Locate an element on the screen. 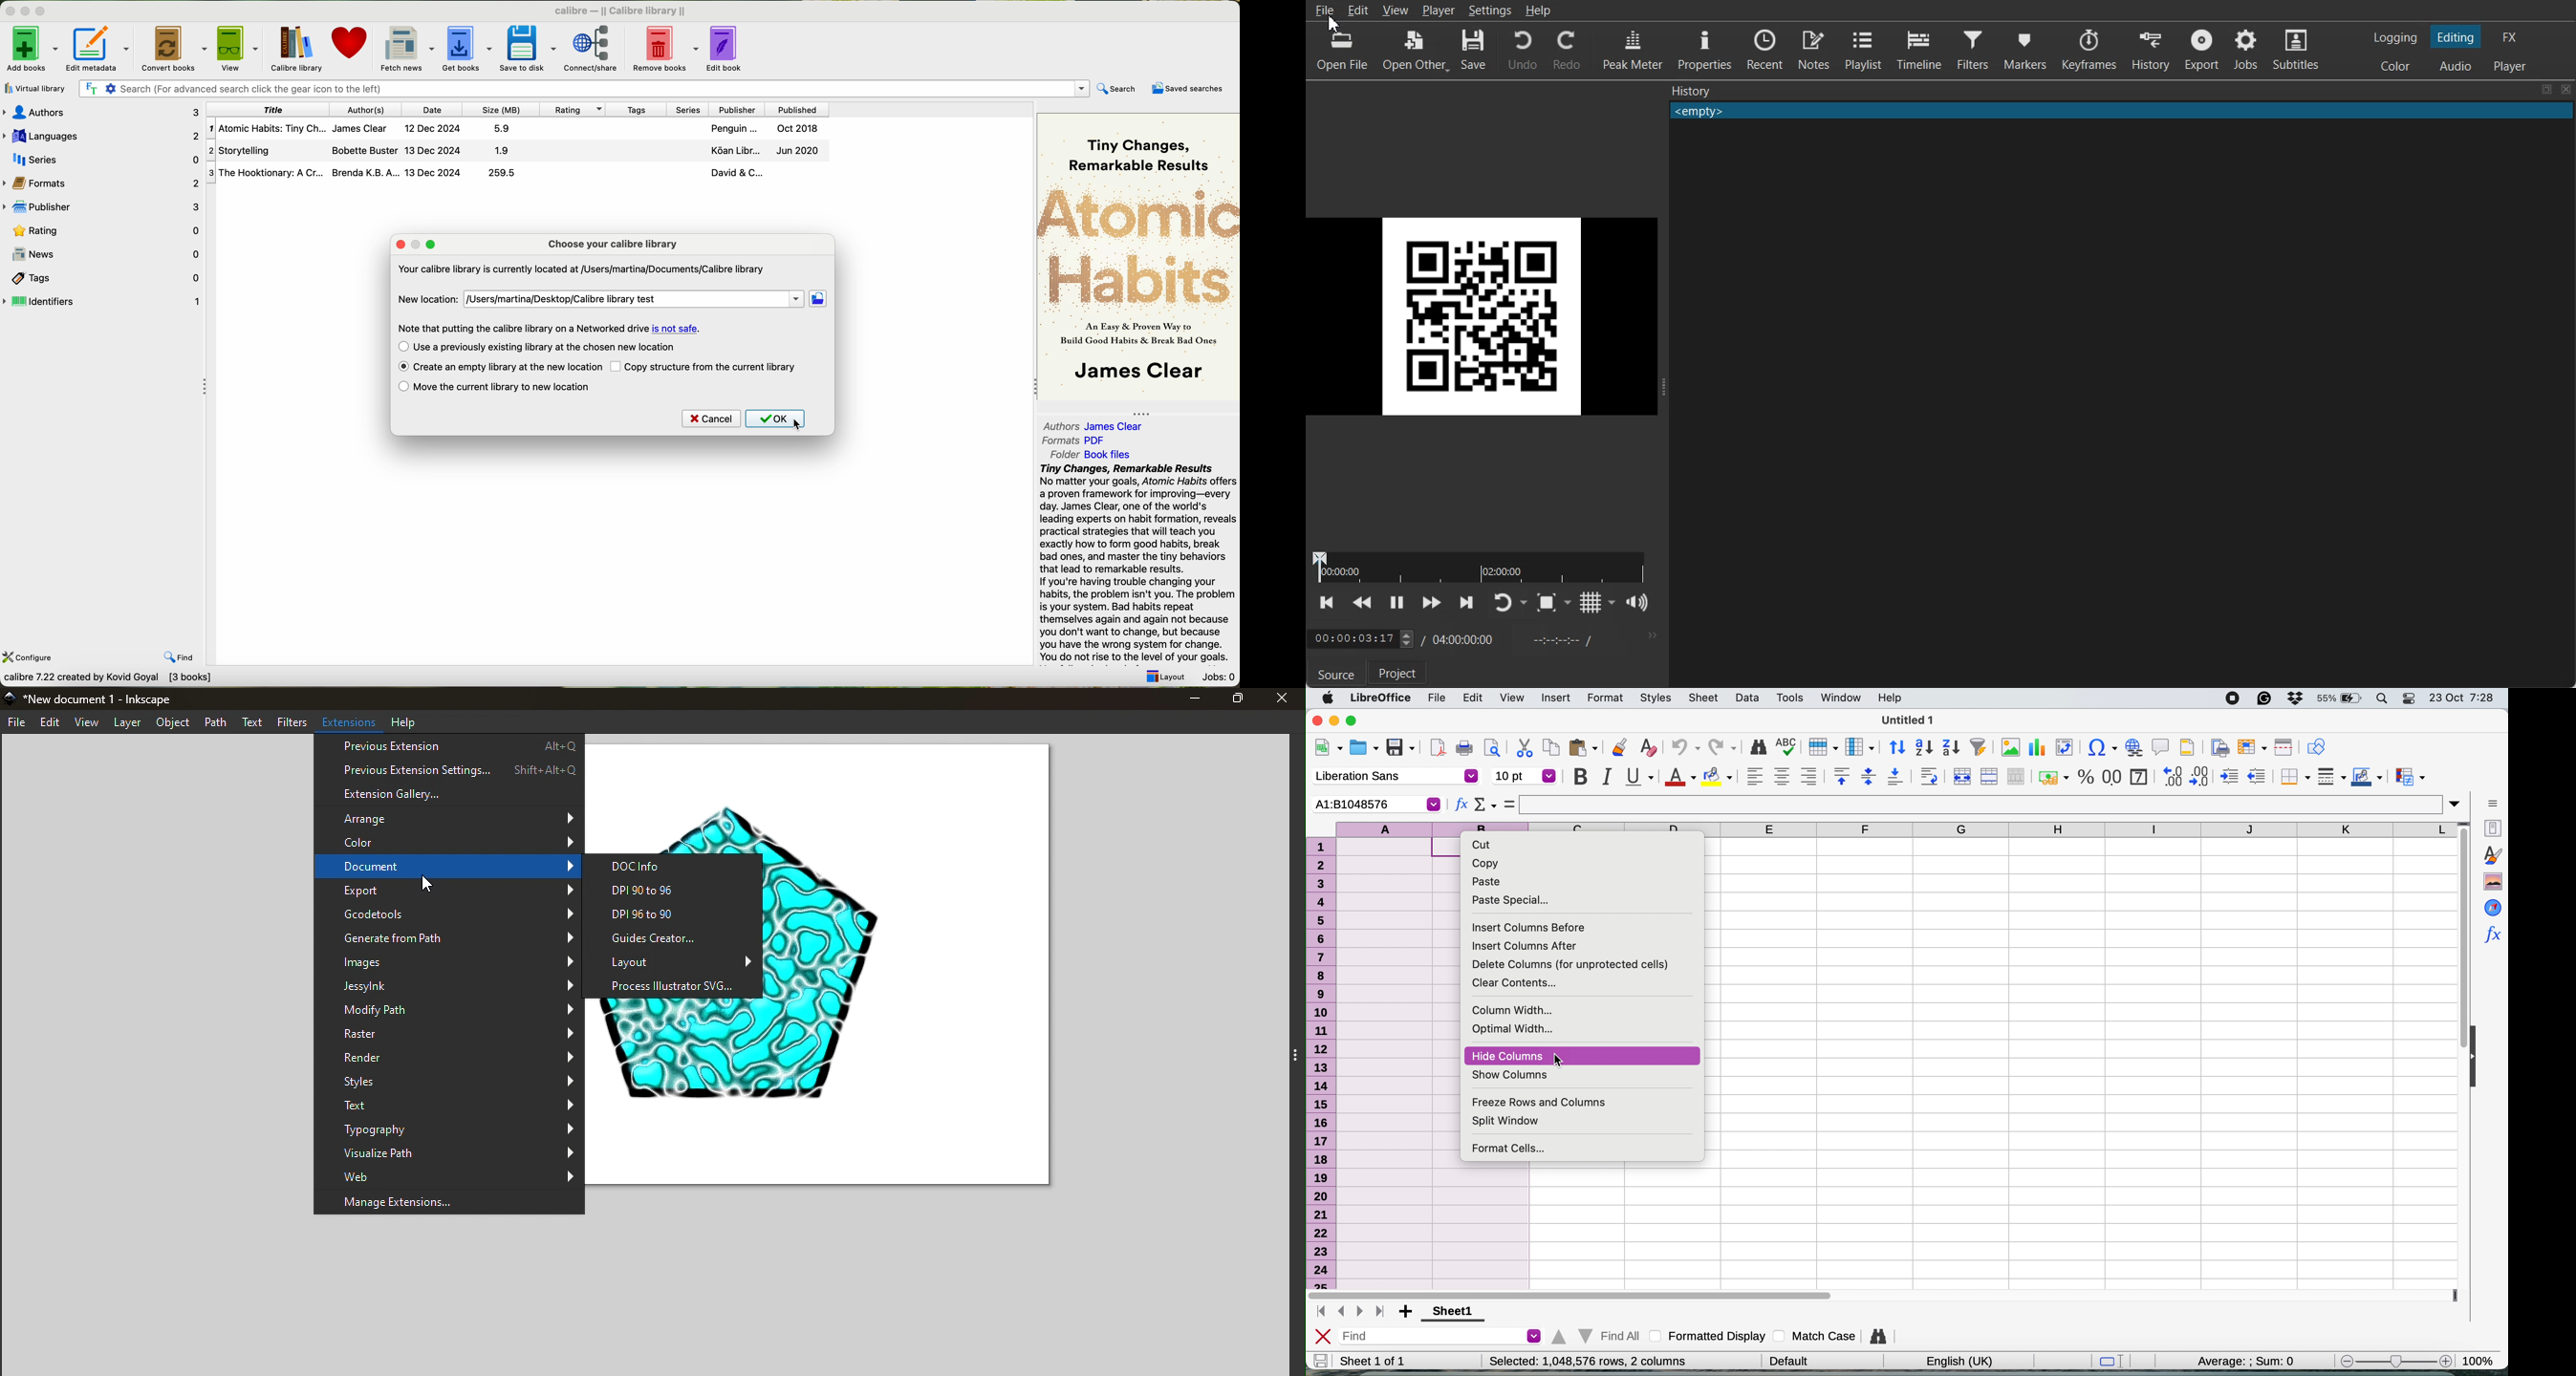 The image size is (2576, 1400). duration is located at coordinates (1478, 568).